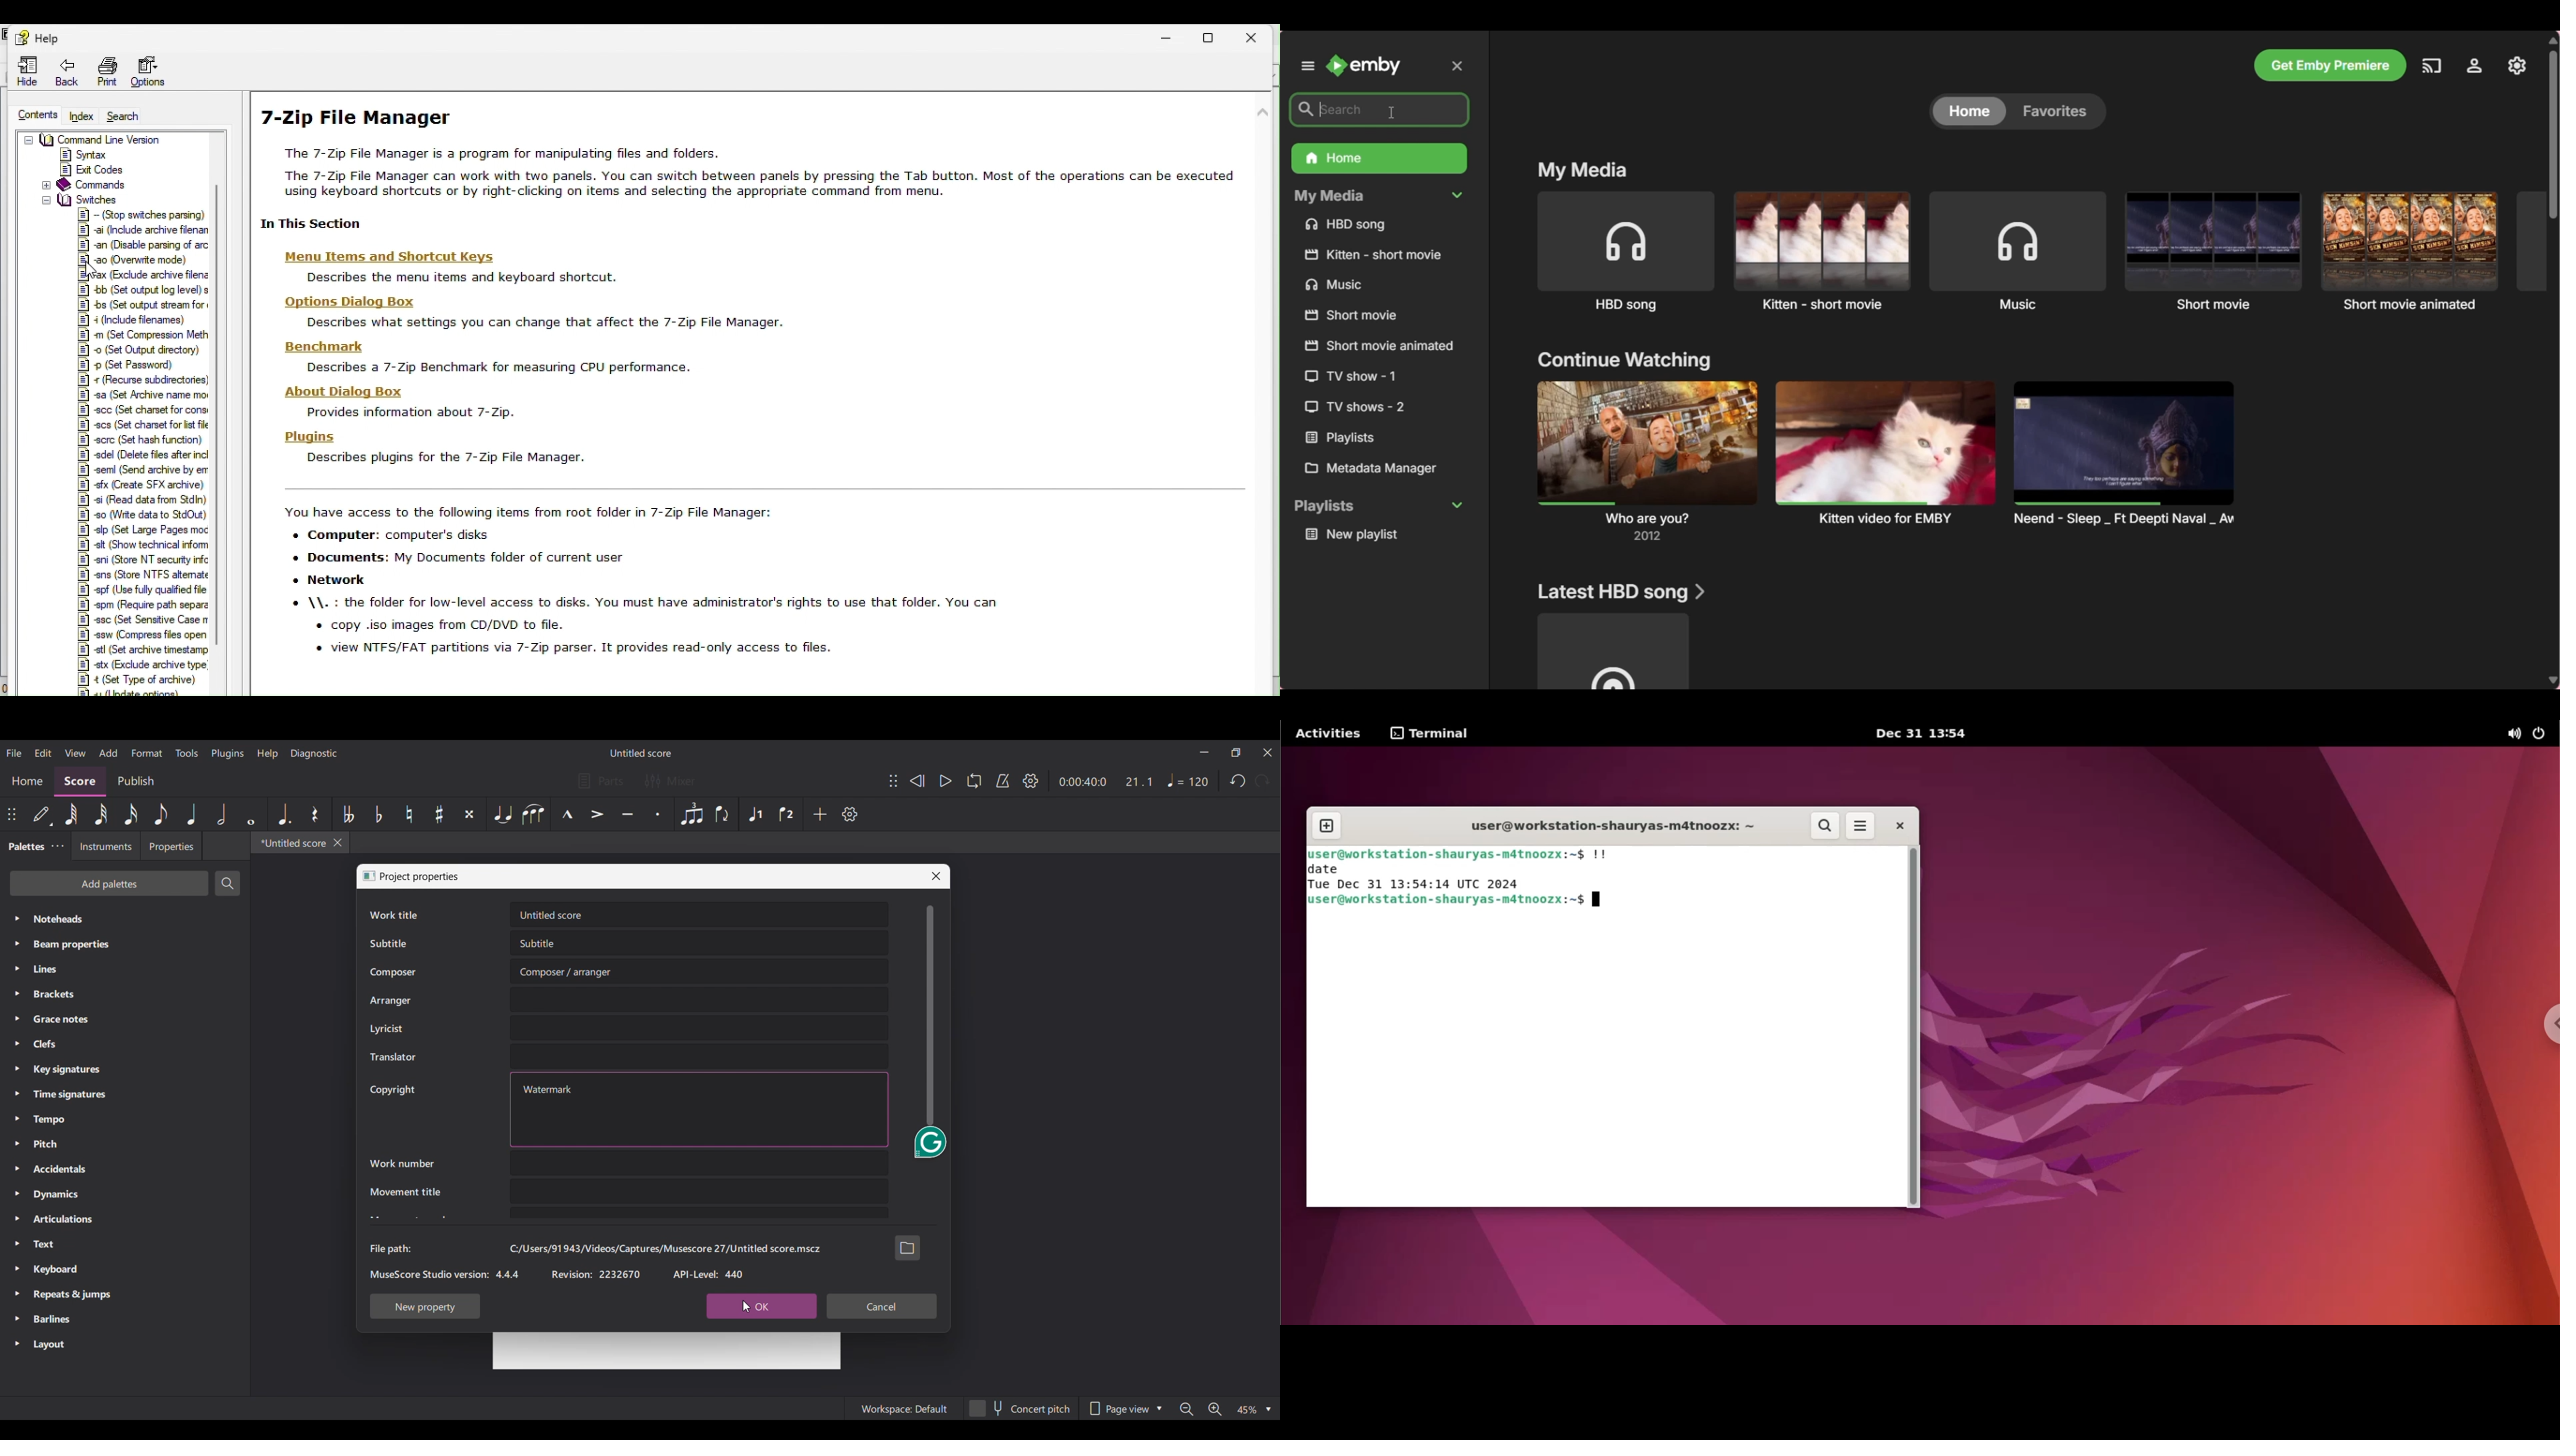  I want to click on Undo, so click(1237, 781).